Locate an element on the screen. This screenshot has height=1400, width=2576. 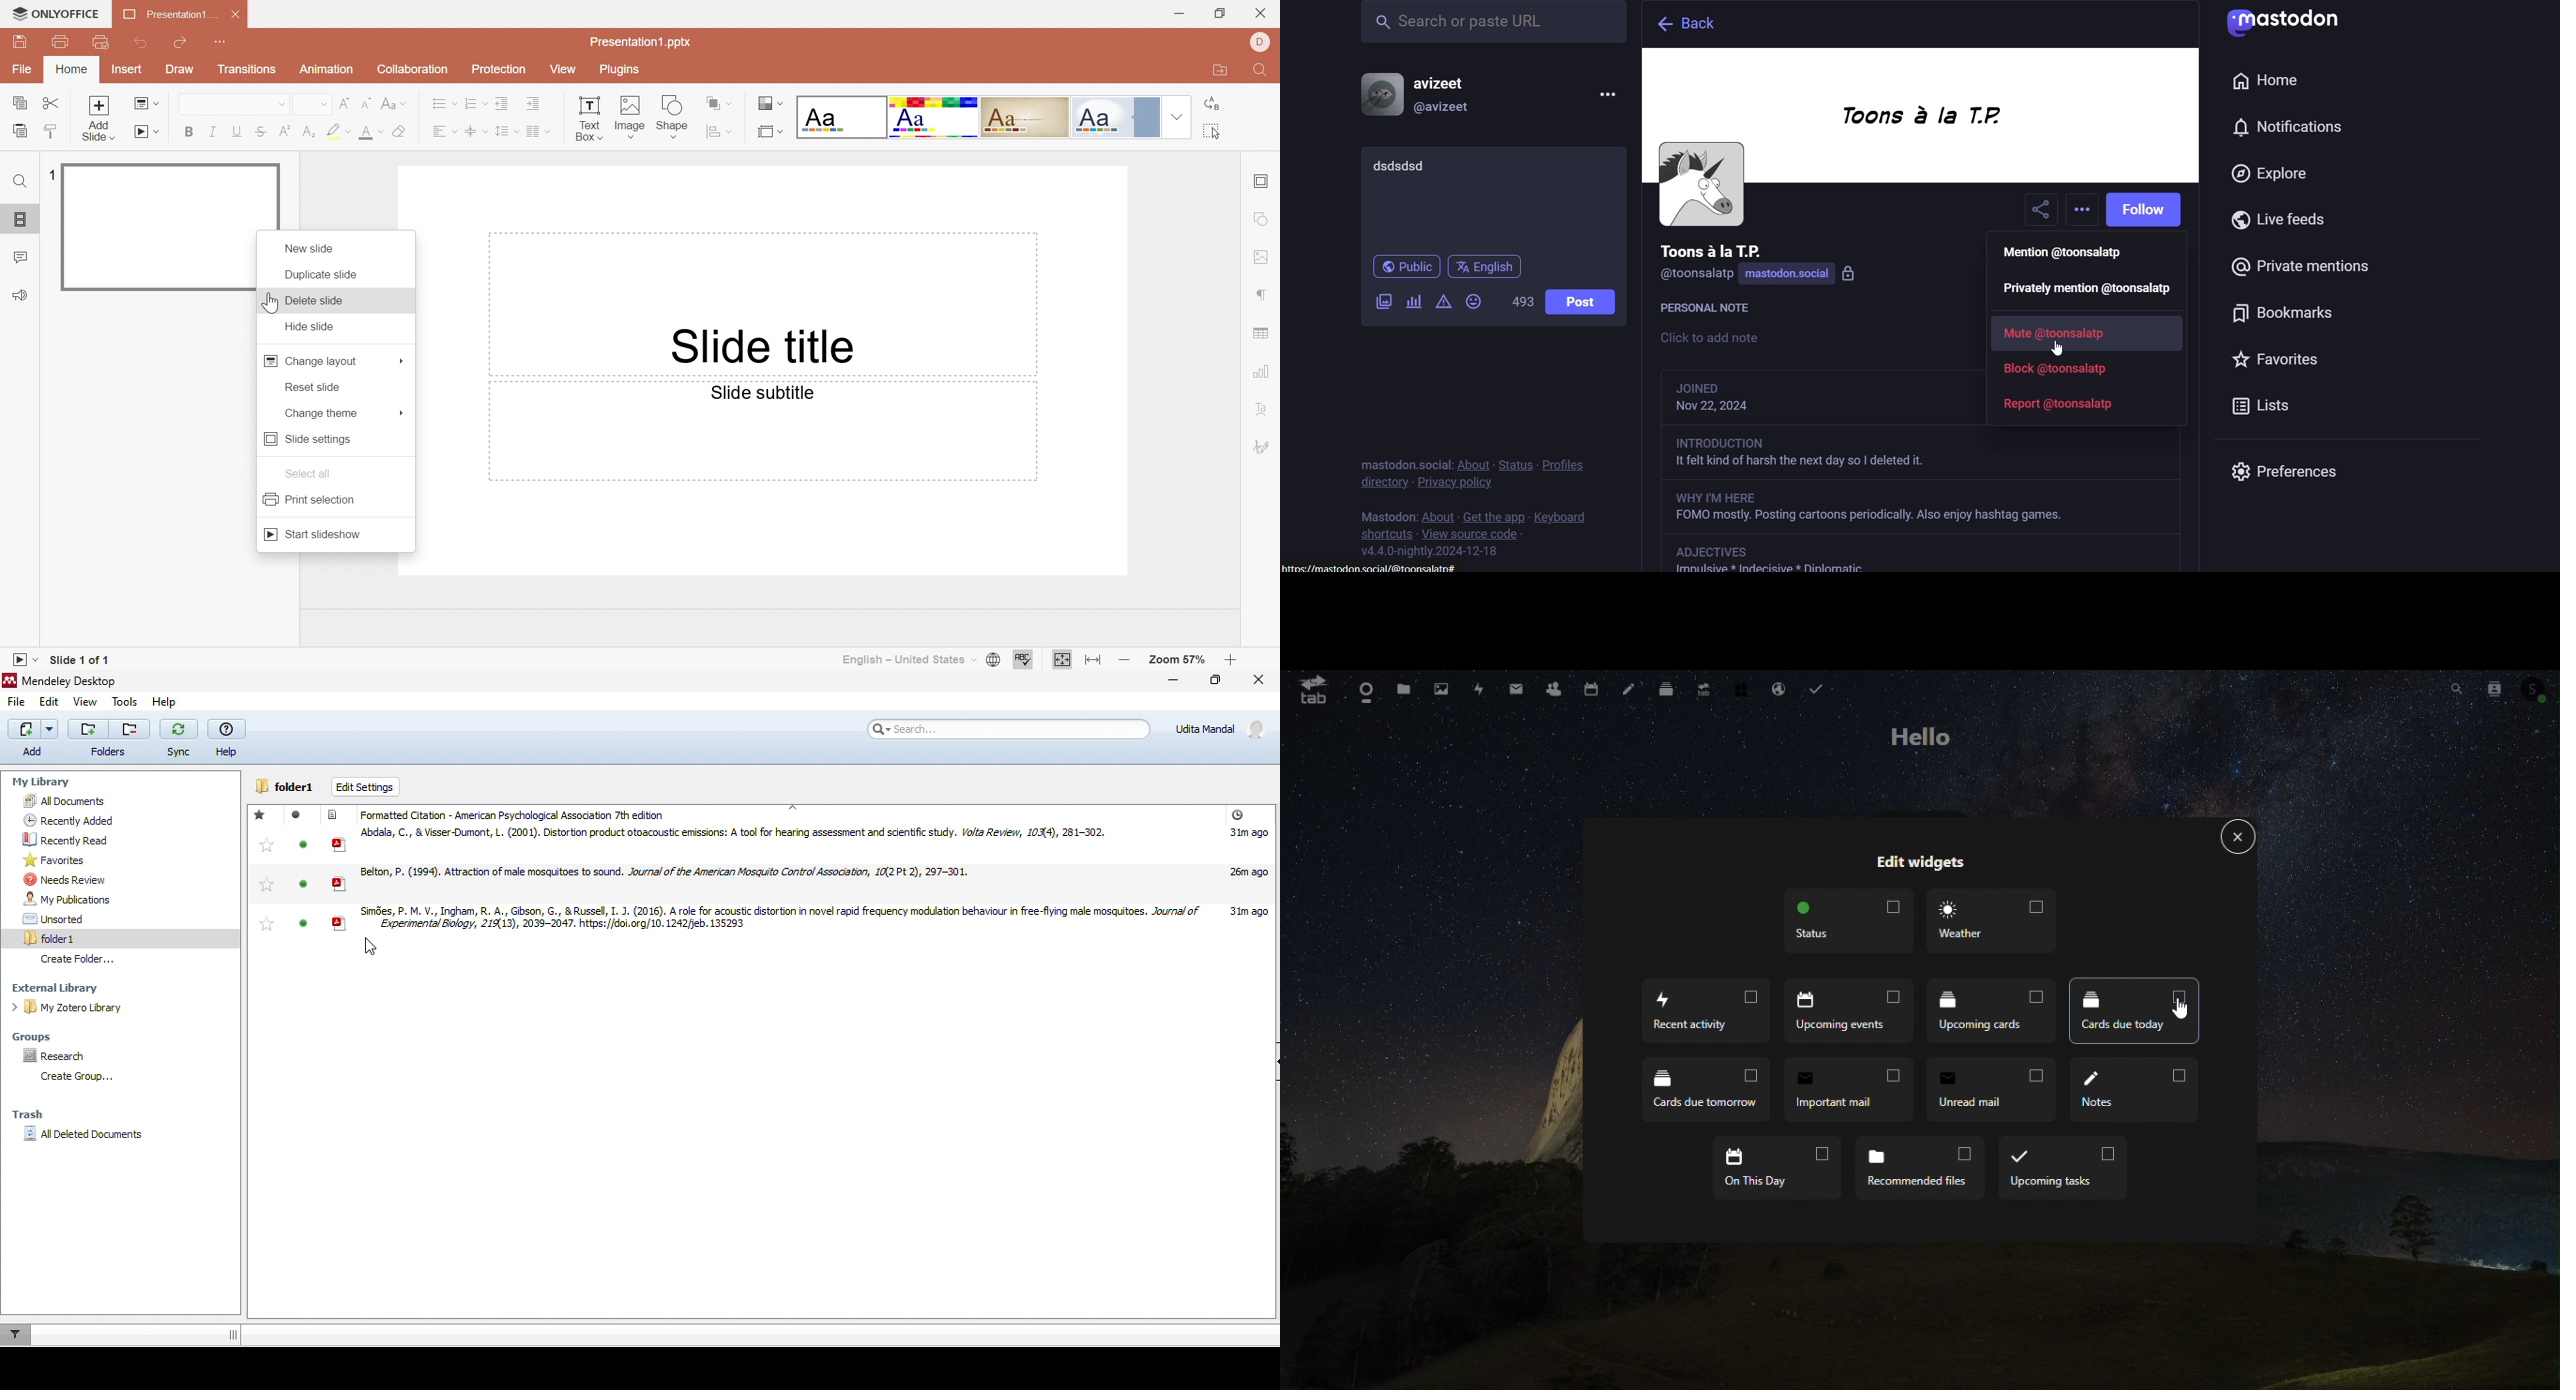
user informatin is located at coordinates (1740, 398).